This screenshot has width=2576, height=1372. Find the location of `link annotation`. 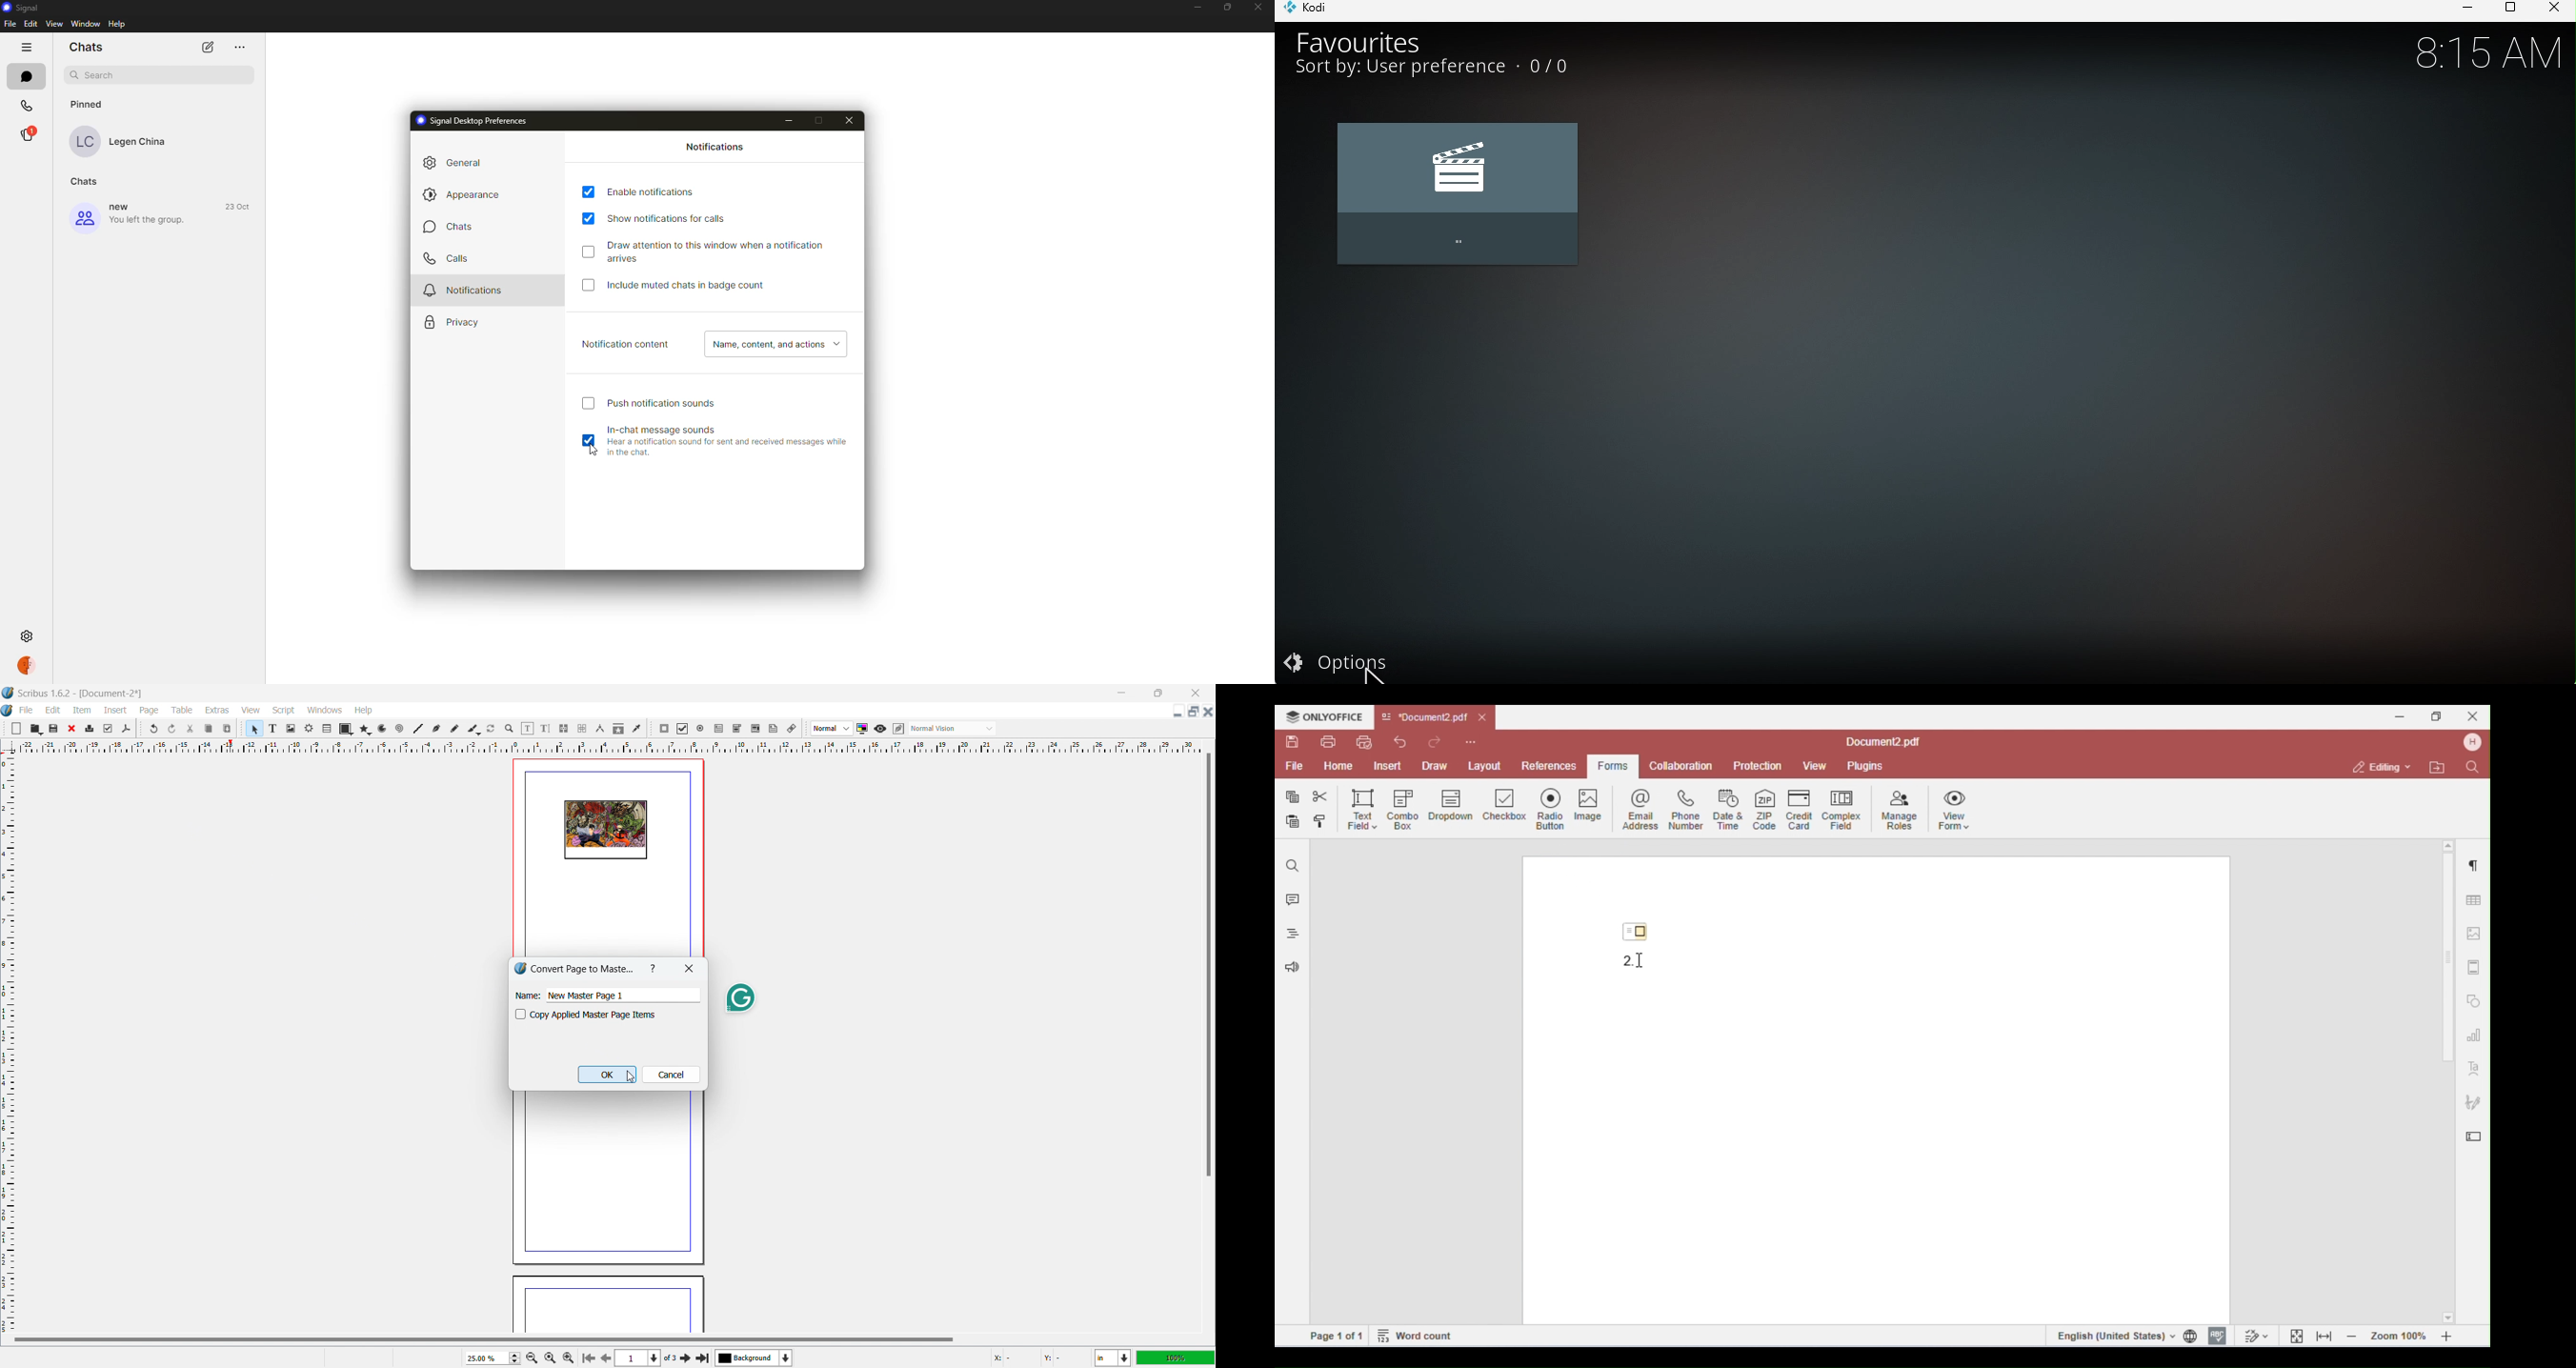

link annotation is located at coordinates (792, 728).